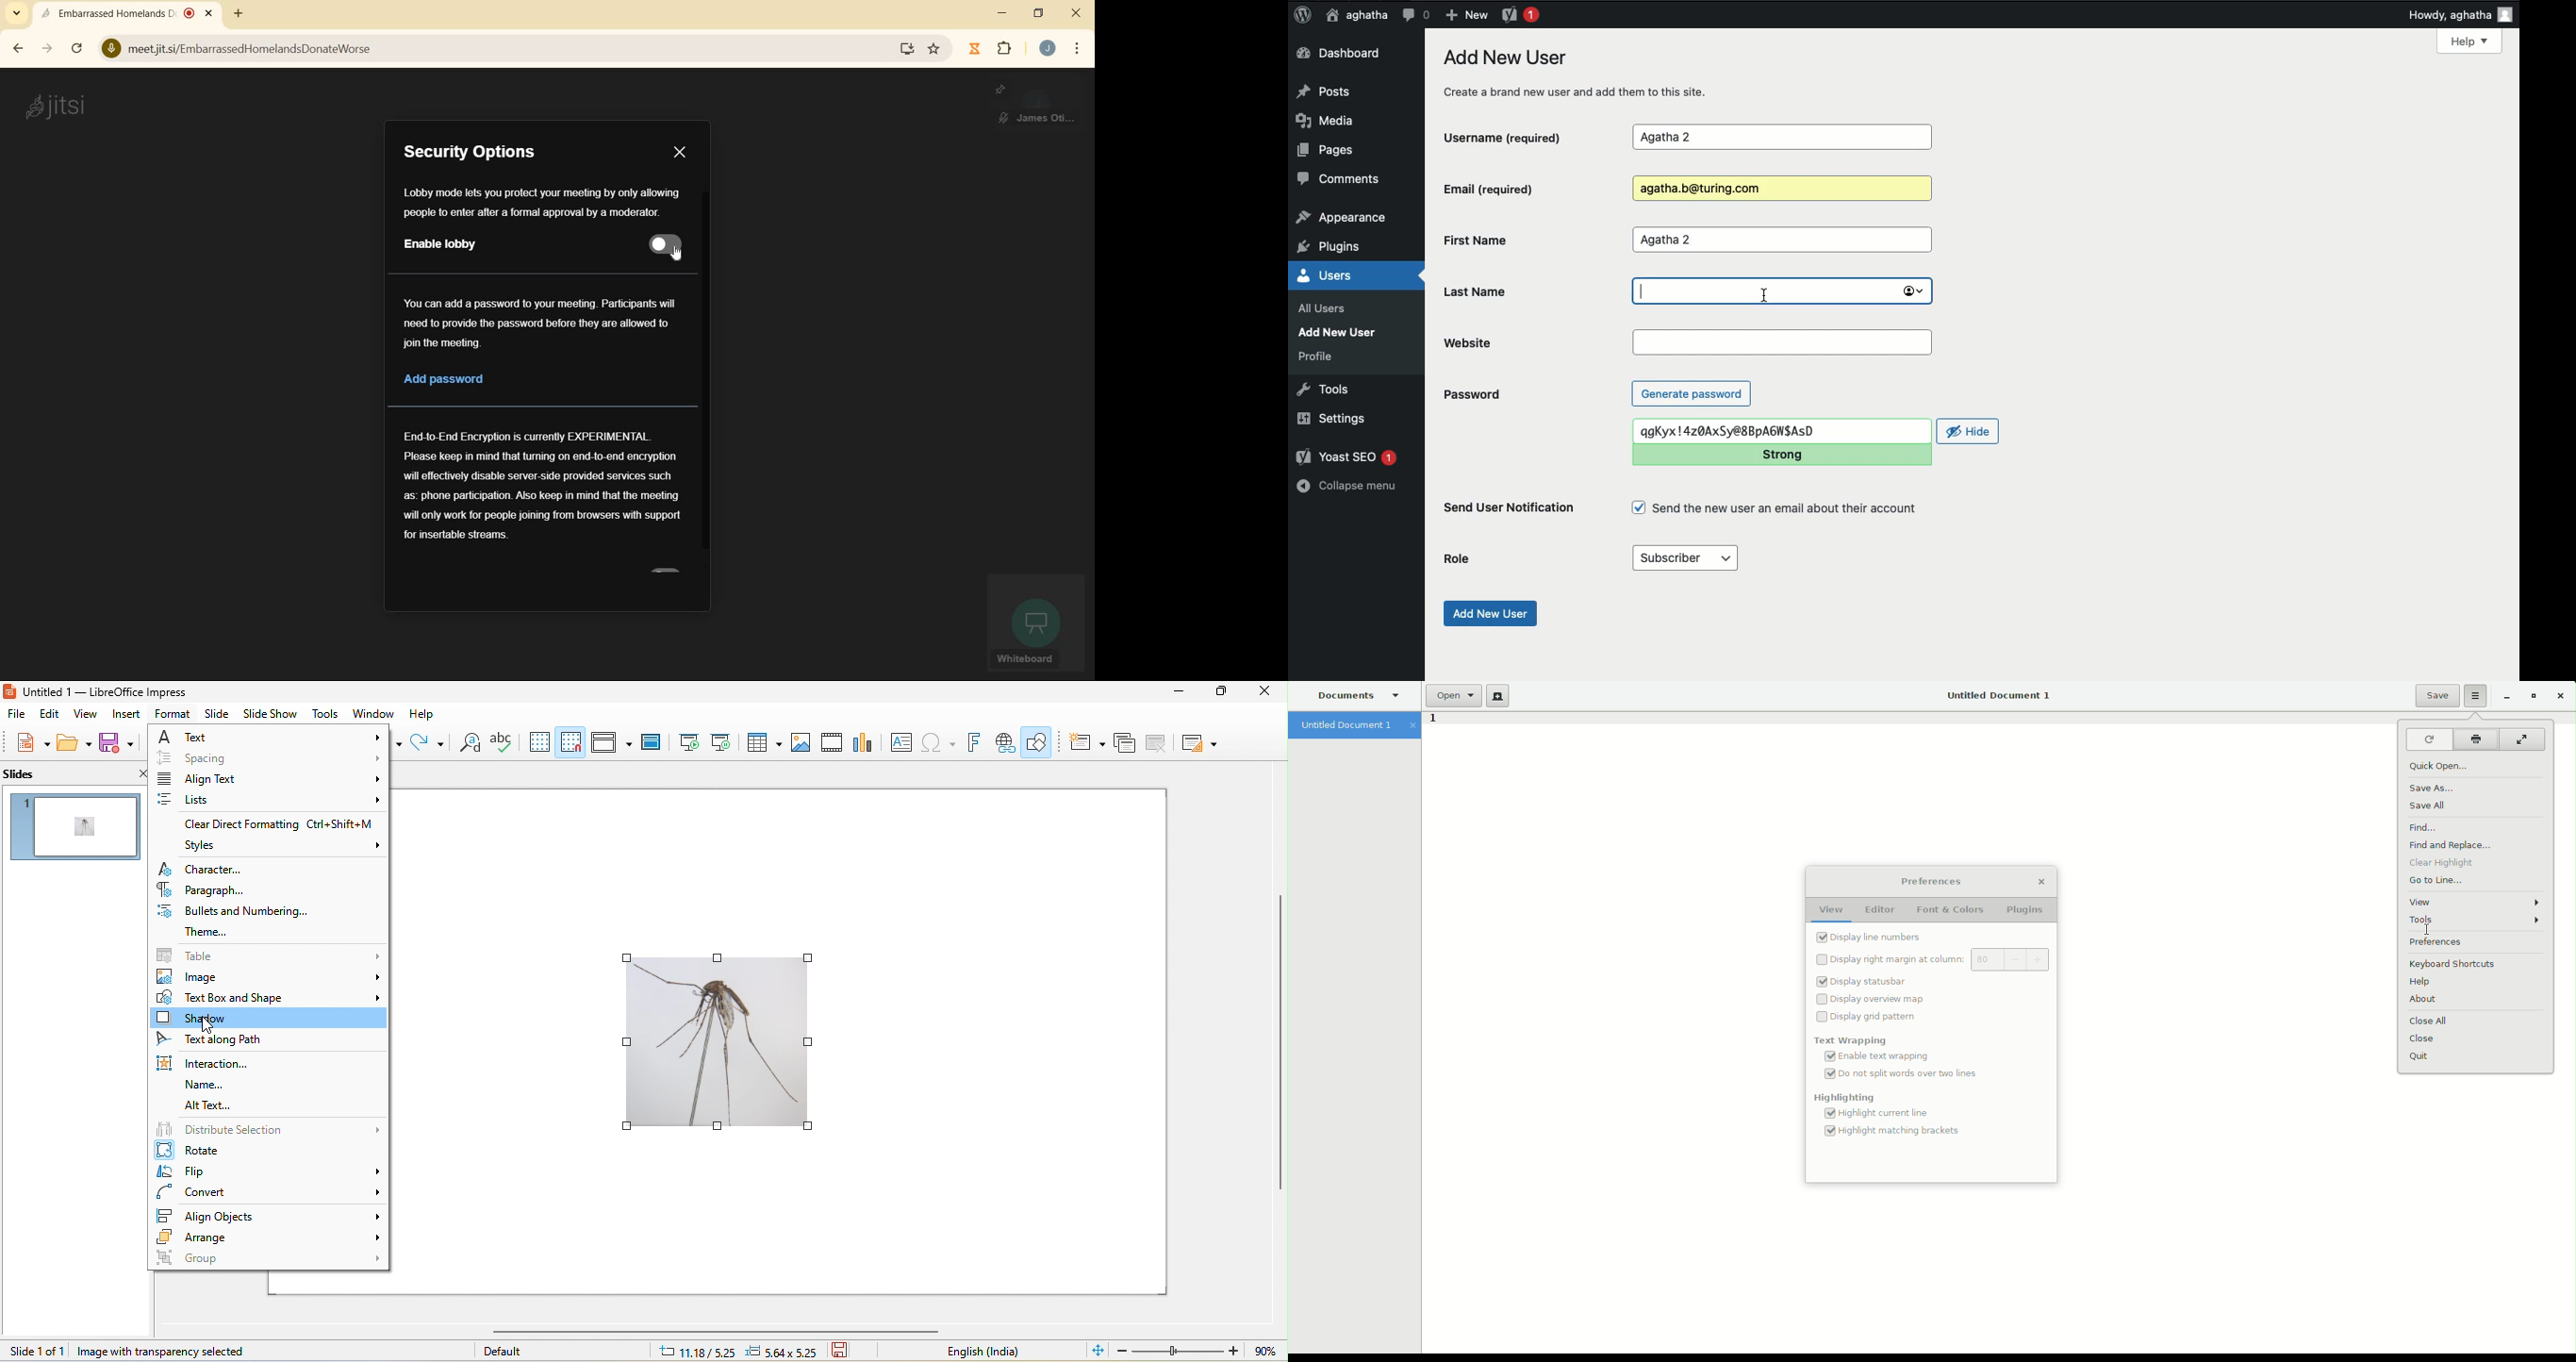 The height and width of the screenshot is (1372, 2576). Describe the element at coordinates (1343, 275) in the screenshot. I see `Users` at that location.